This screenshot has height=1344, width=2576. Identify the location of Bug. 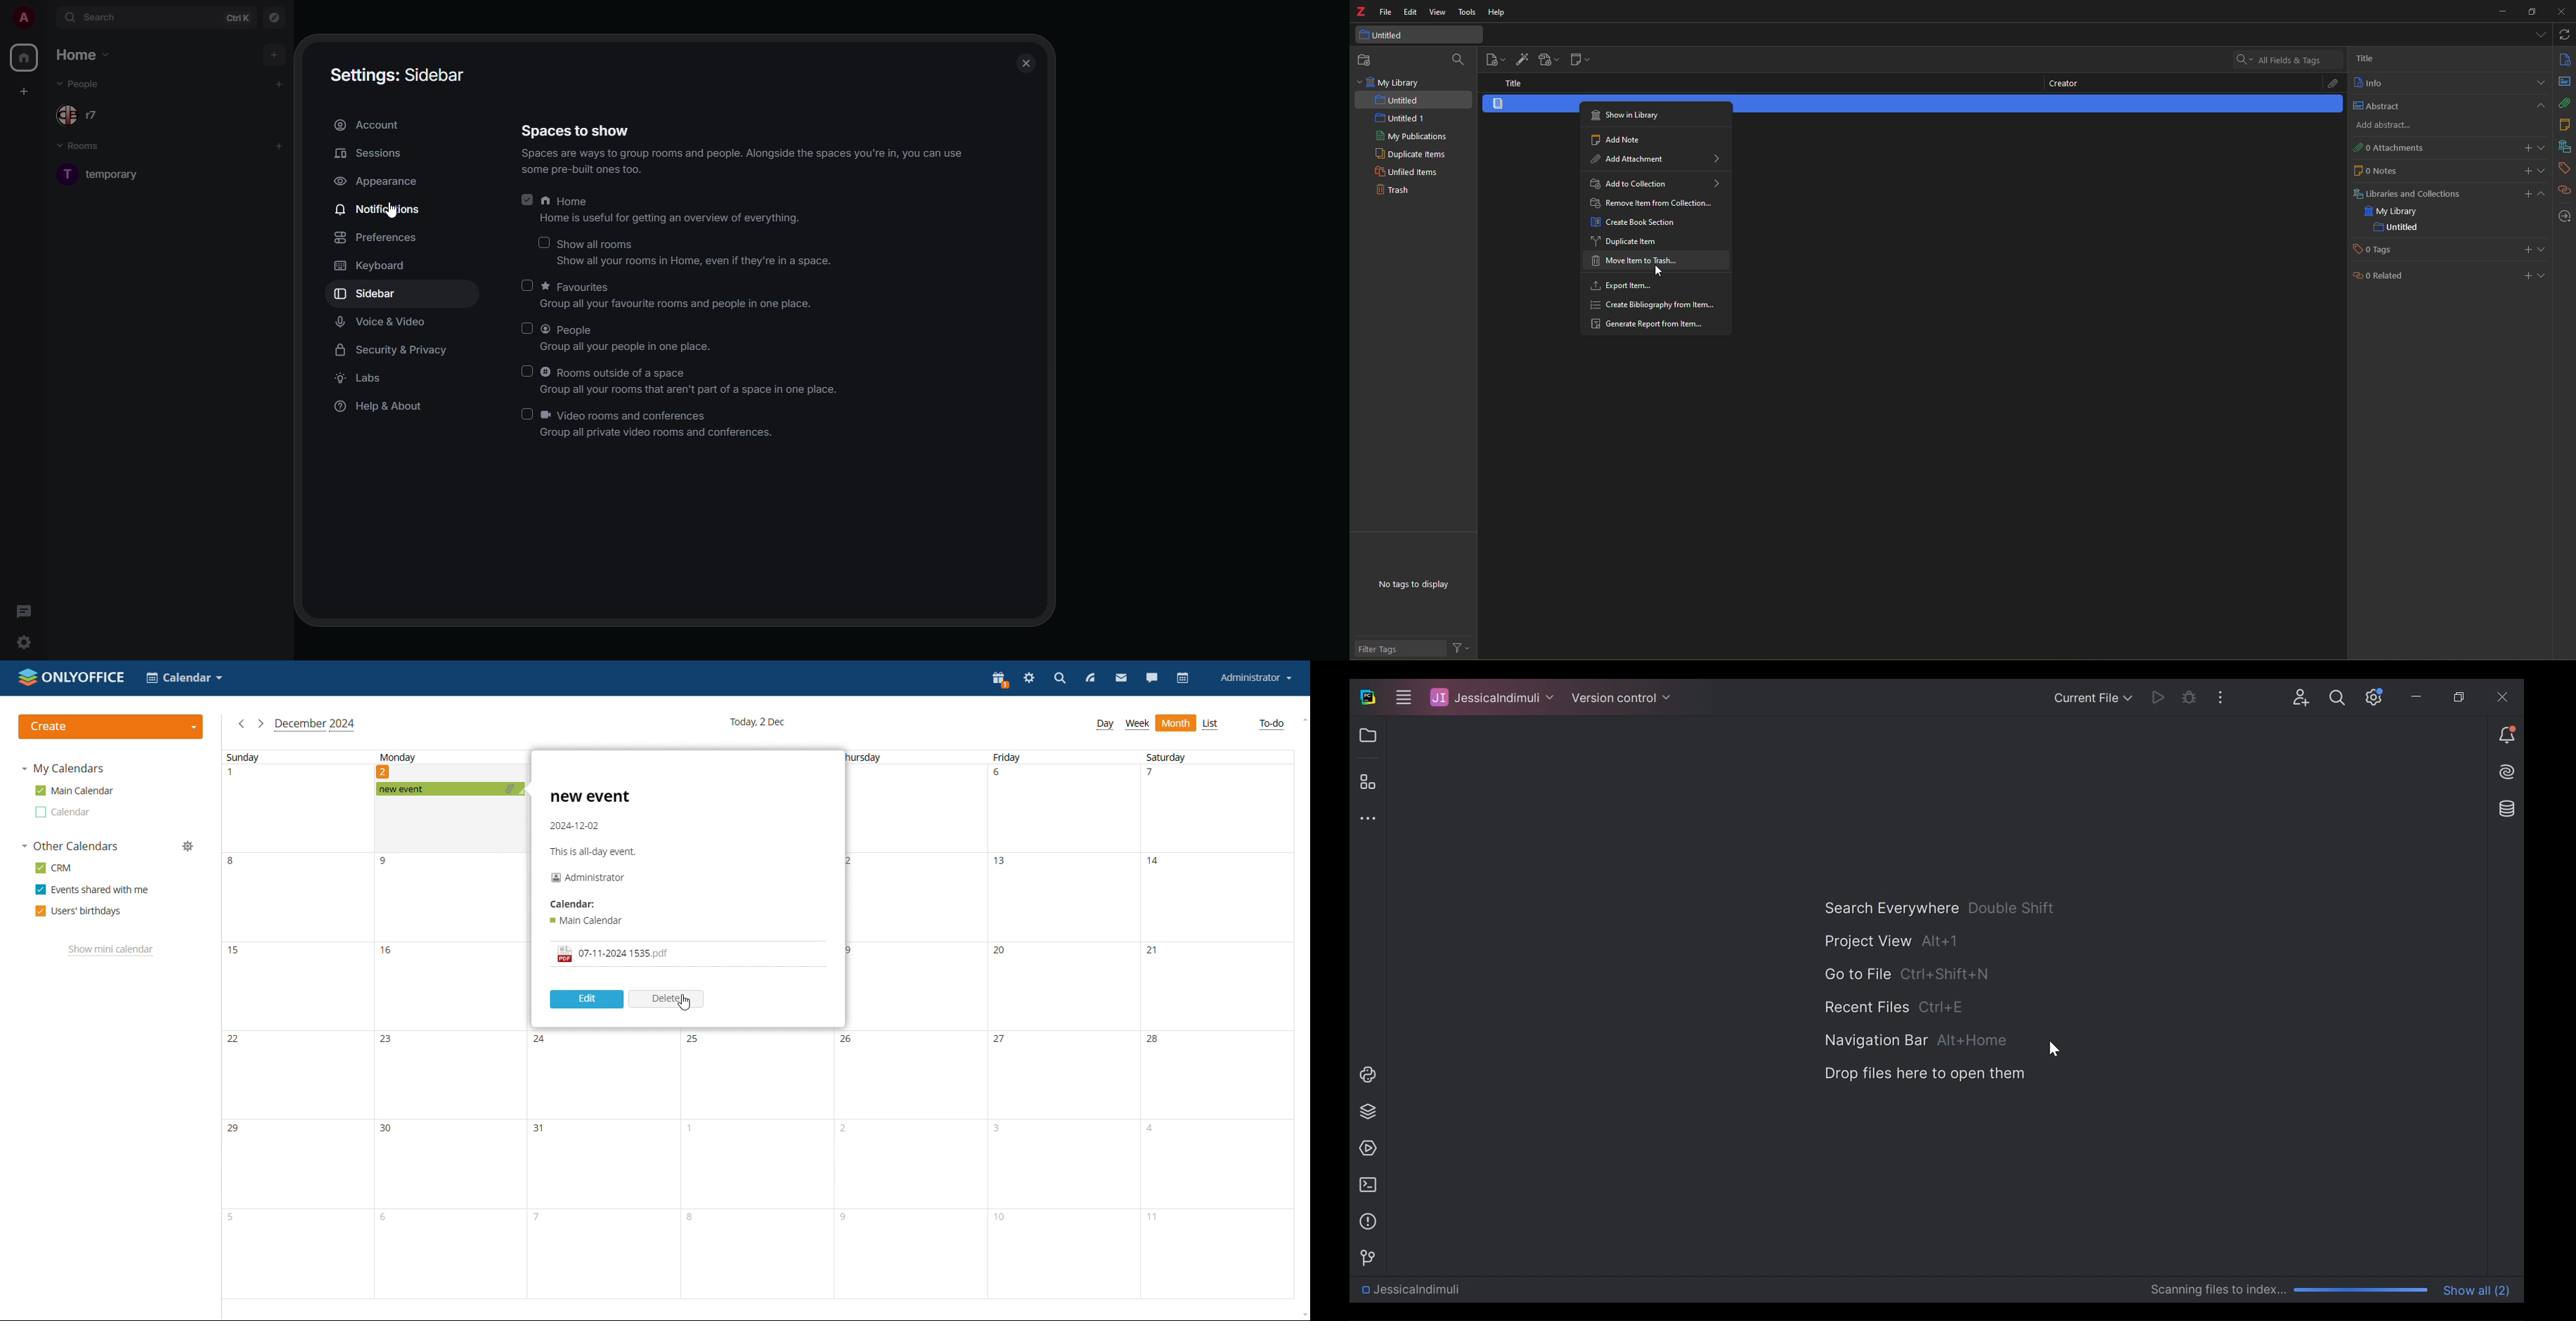
(2189, 696).